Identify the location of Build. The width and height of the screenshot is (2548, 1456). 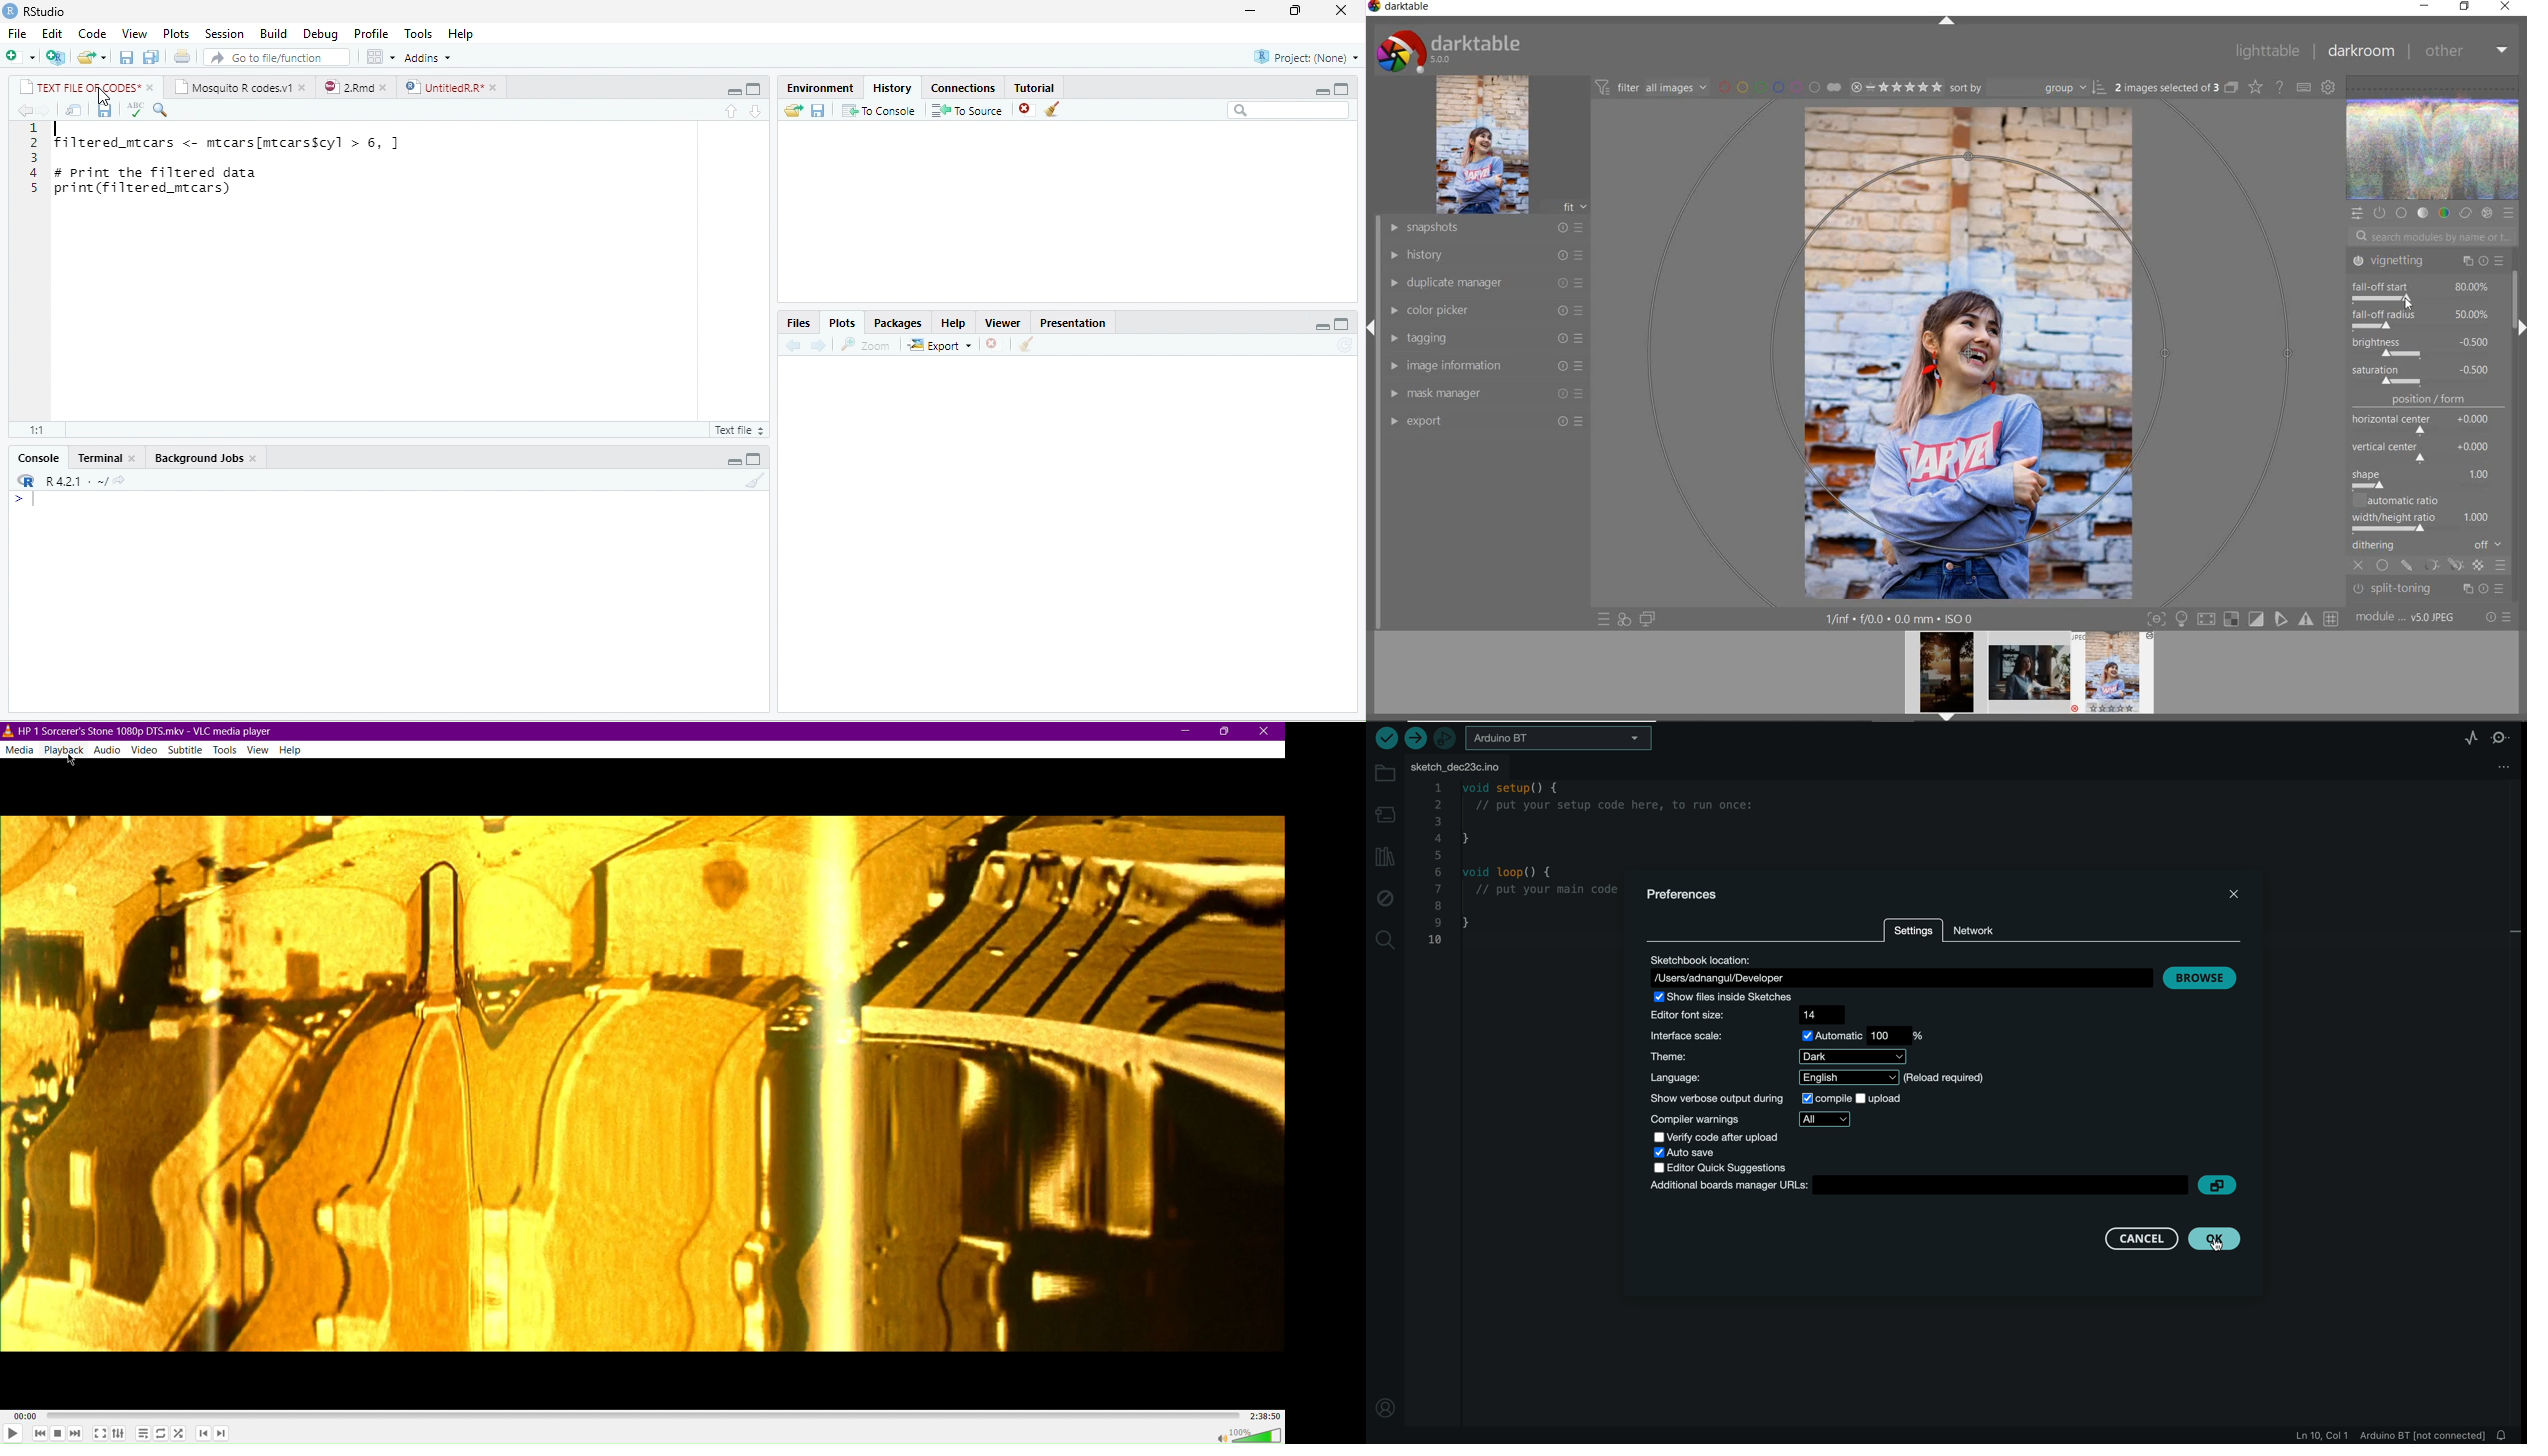
(273, 33).